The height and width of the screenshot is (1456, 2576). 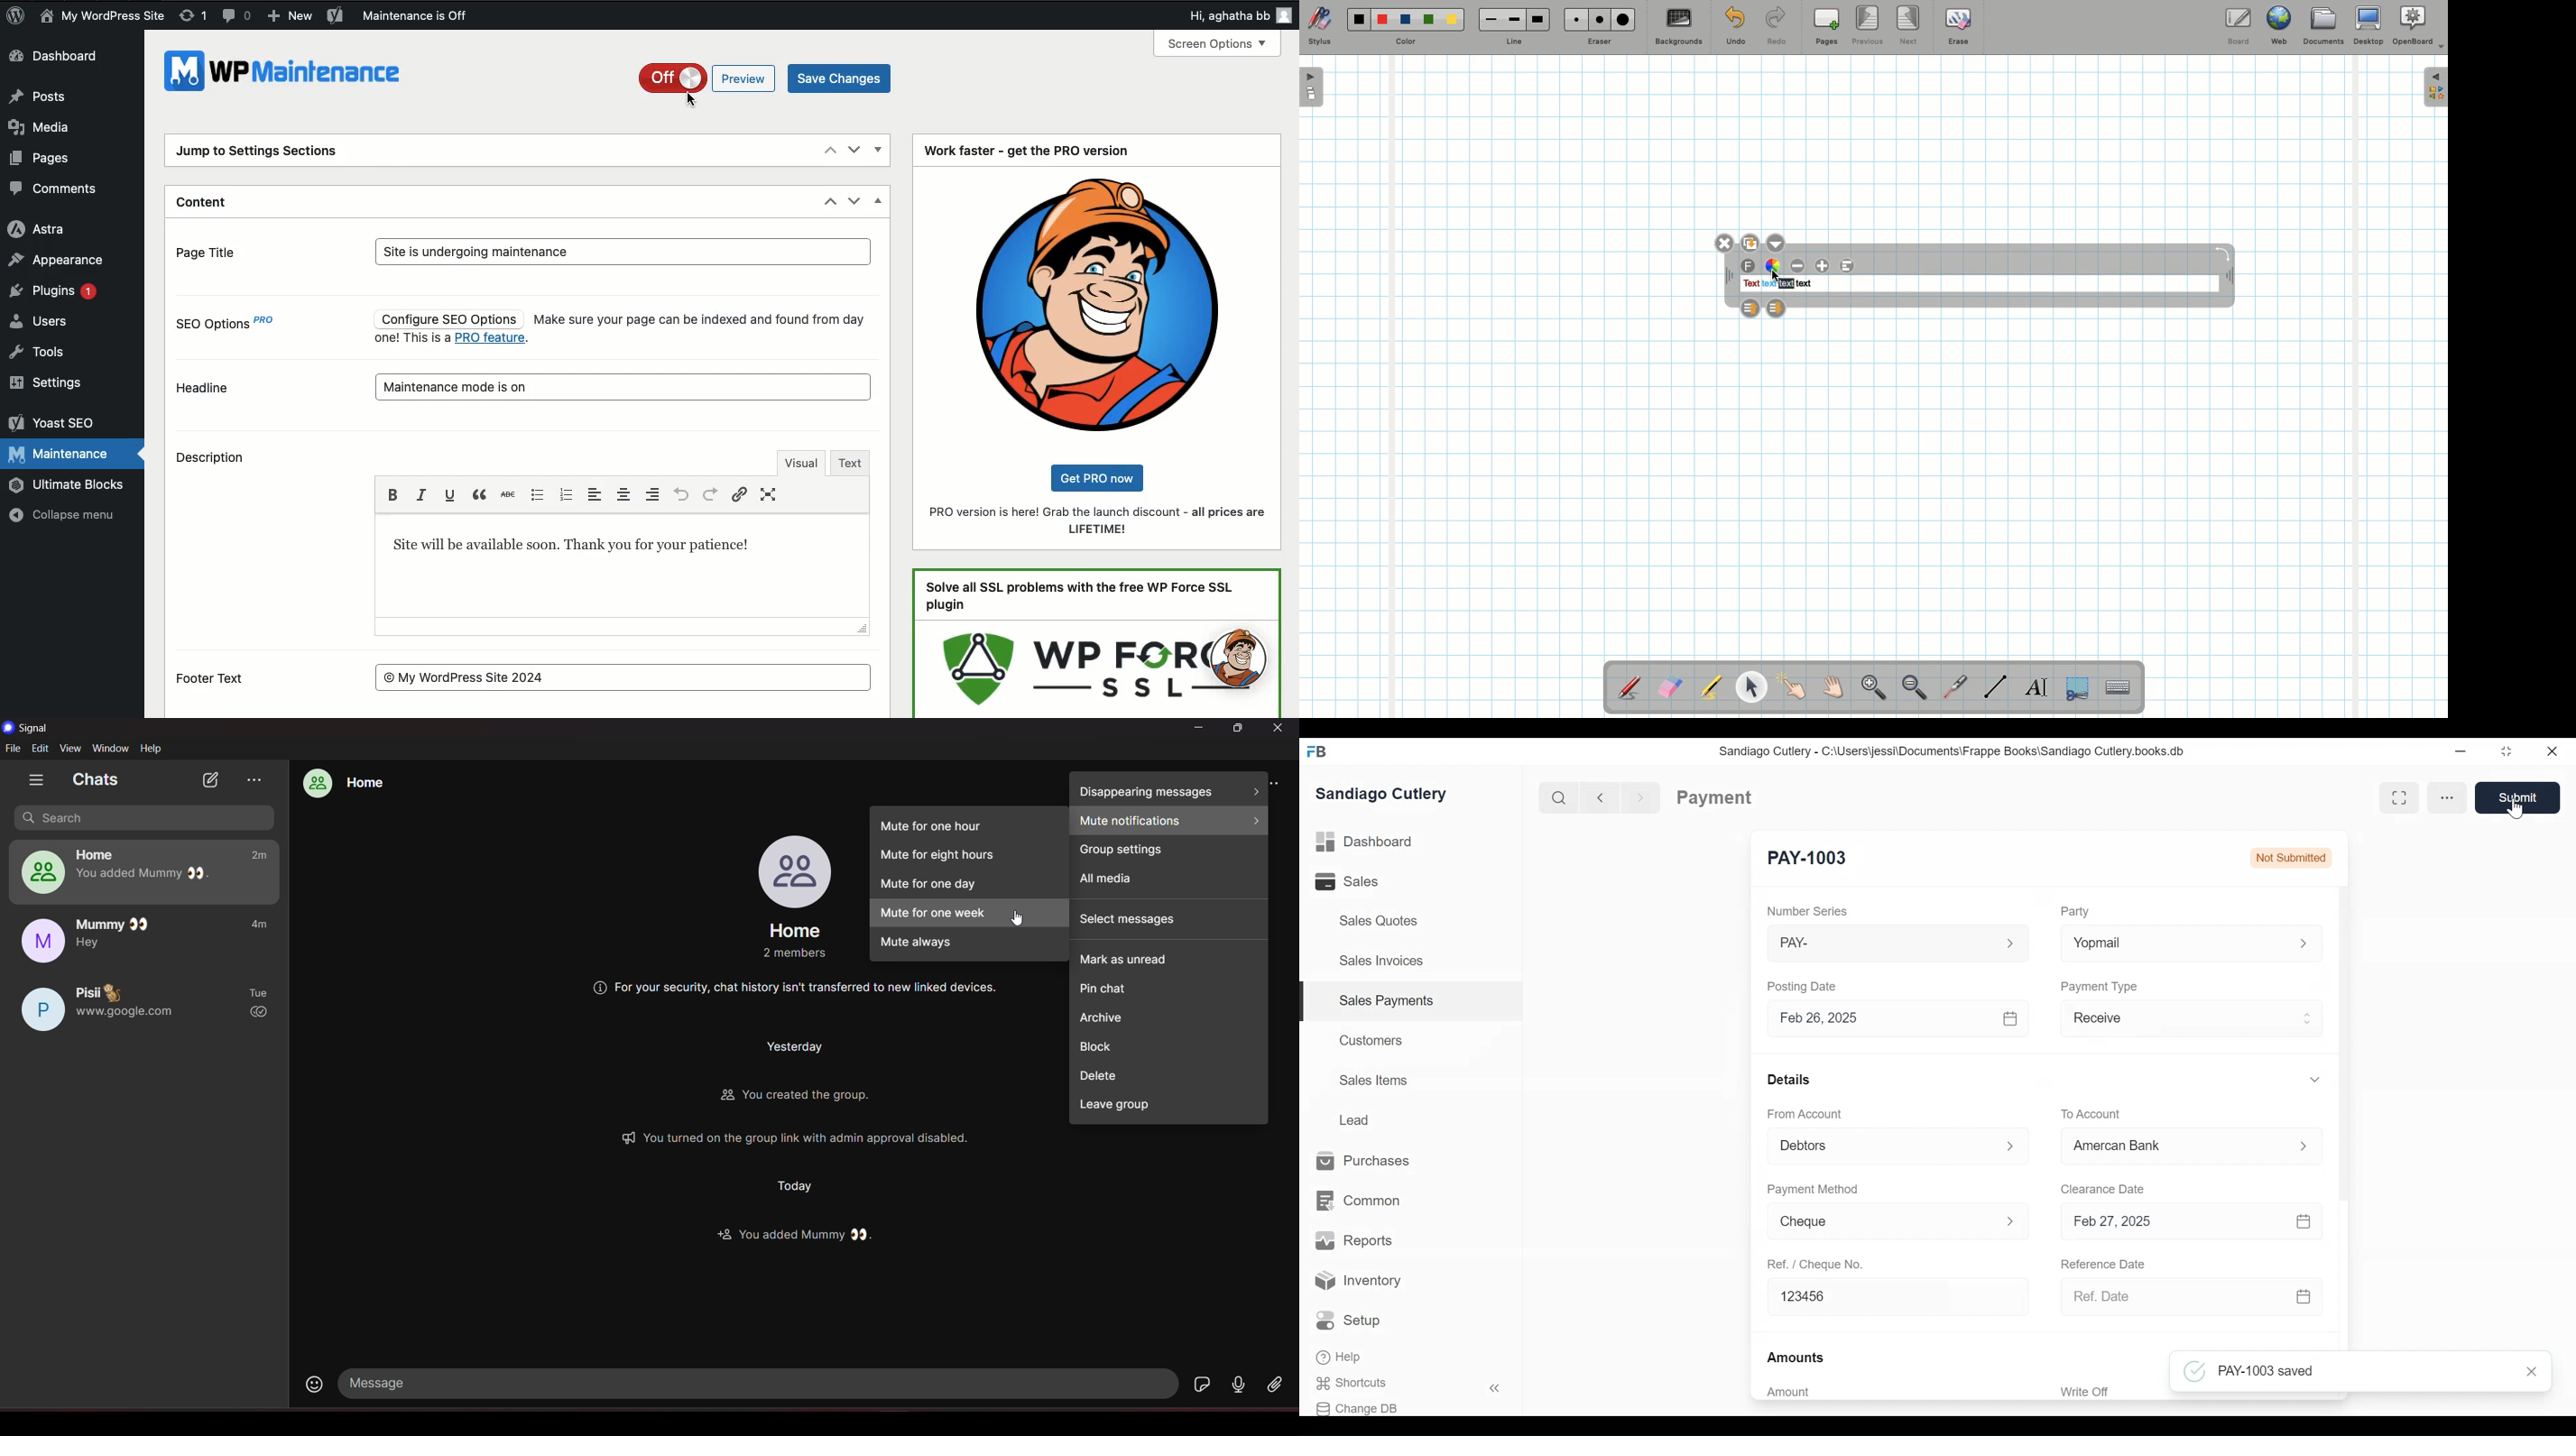 What do you see at coordinates (1169, 885) in the screenshot?
I see `all media` at bounding box center [1169, 885].